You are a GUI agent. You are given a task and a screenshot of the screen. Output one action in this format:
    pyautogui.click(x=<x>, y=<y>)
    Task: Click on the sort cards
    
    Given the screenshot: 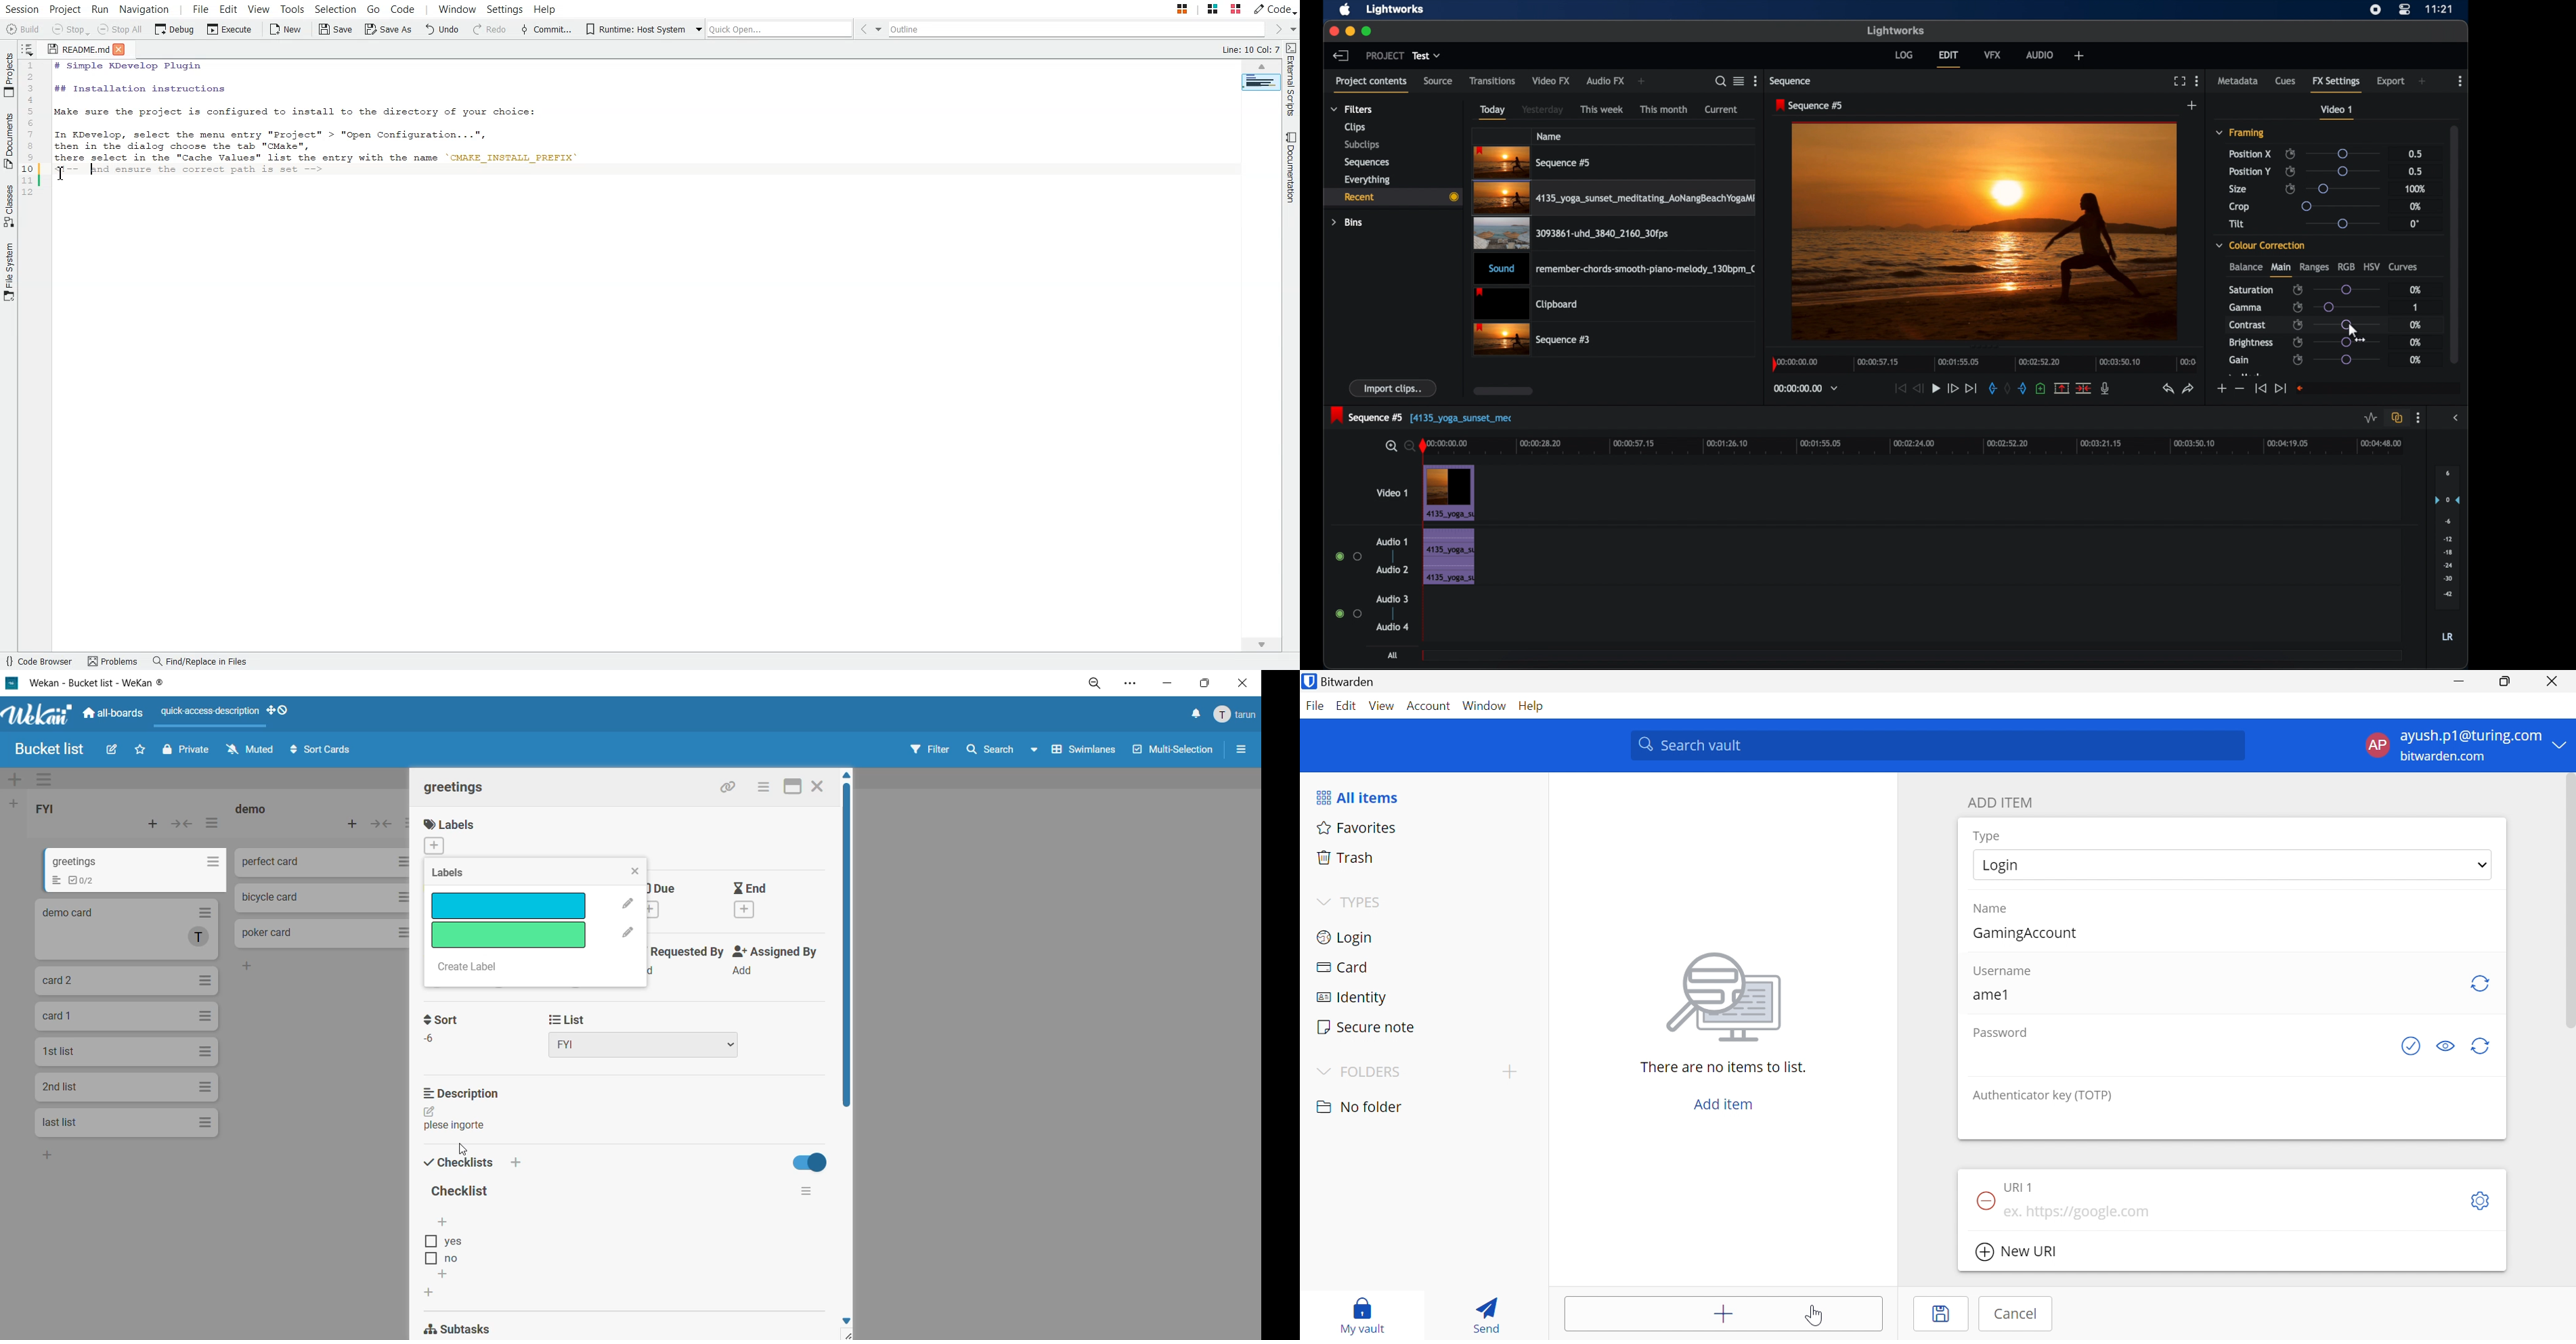 What is the action you would take?
    pyautogui.click(x=325, y=751)
    